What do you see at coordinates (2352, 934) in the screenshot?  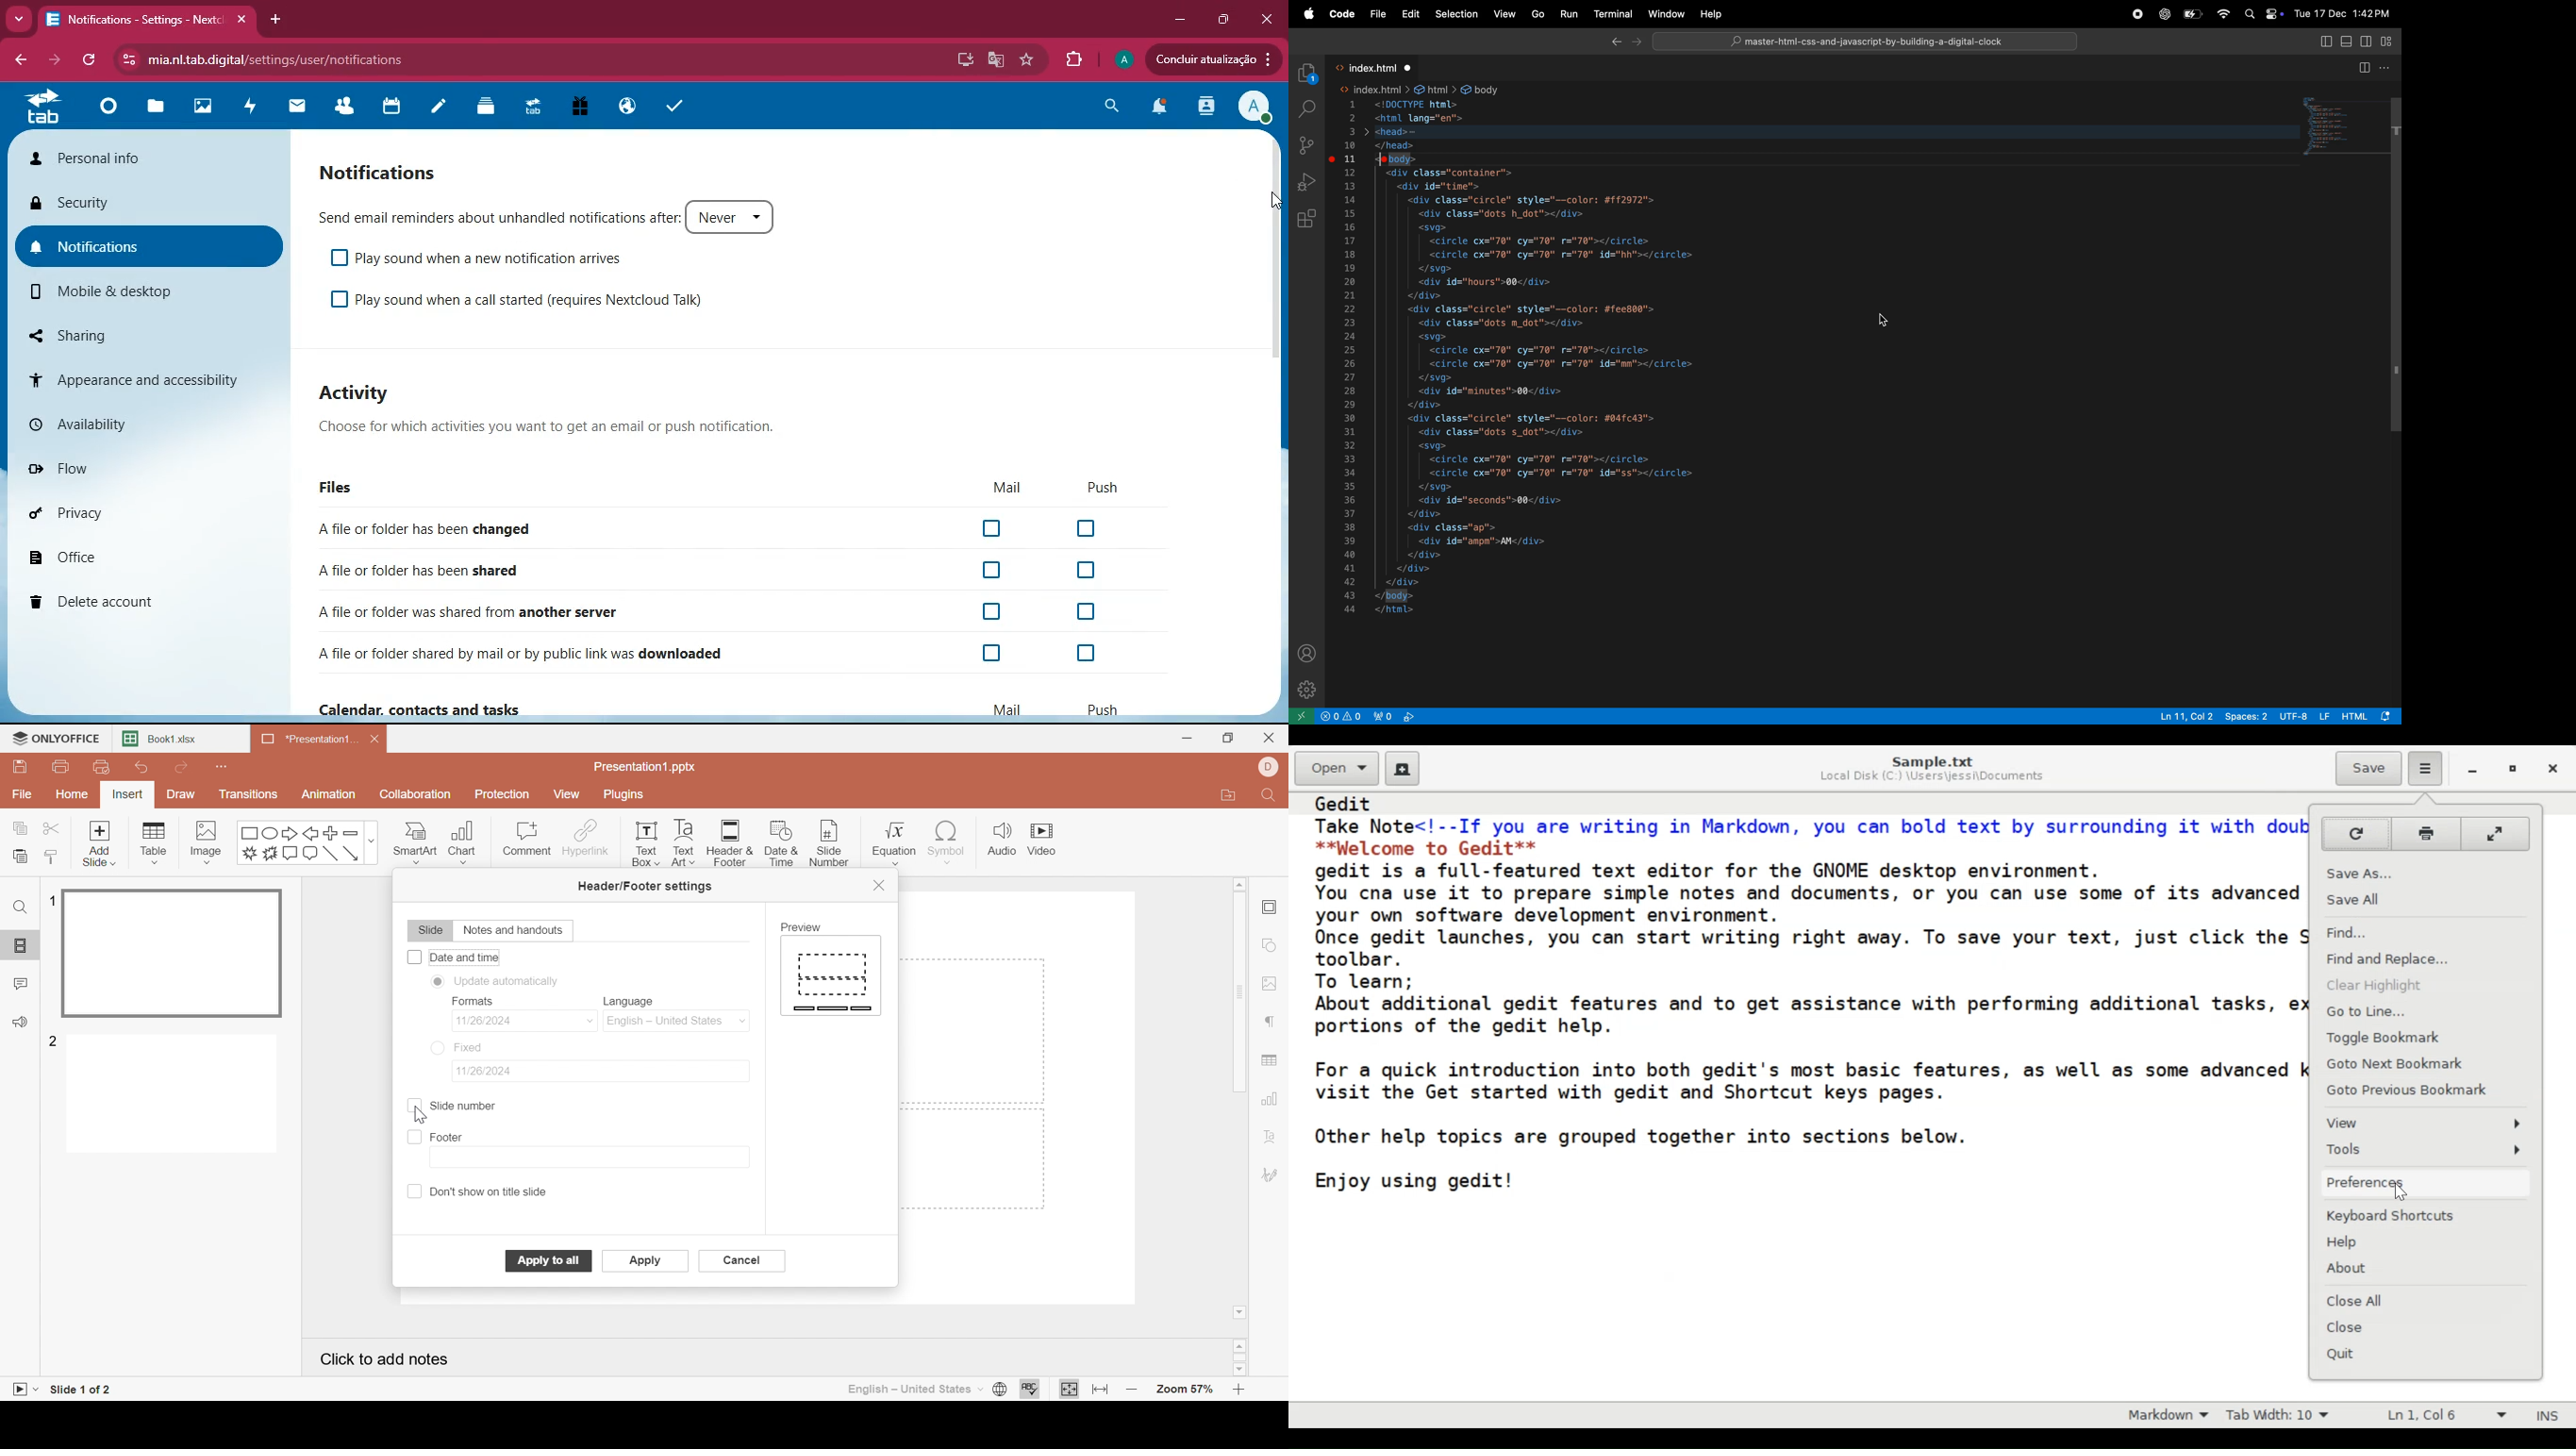 I see `Find` at bounding box center [2352, 934].